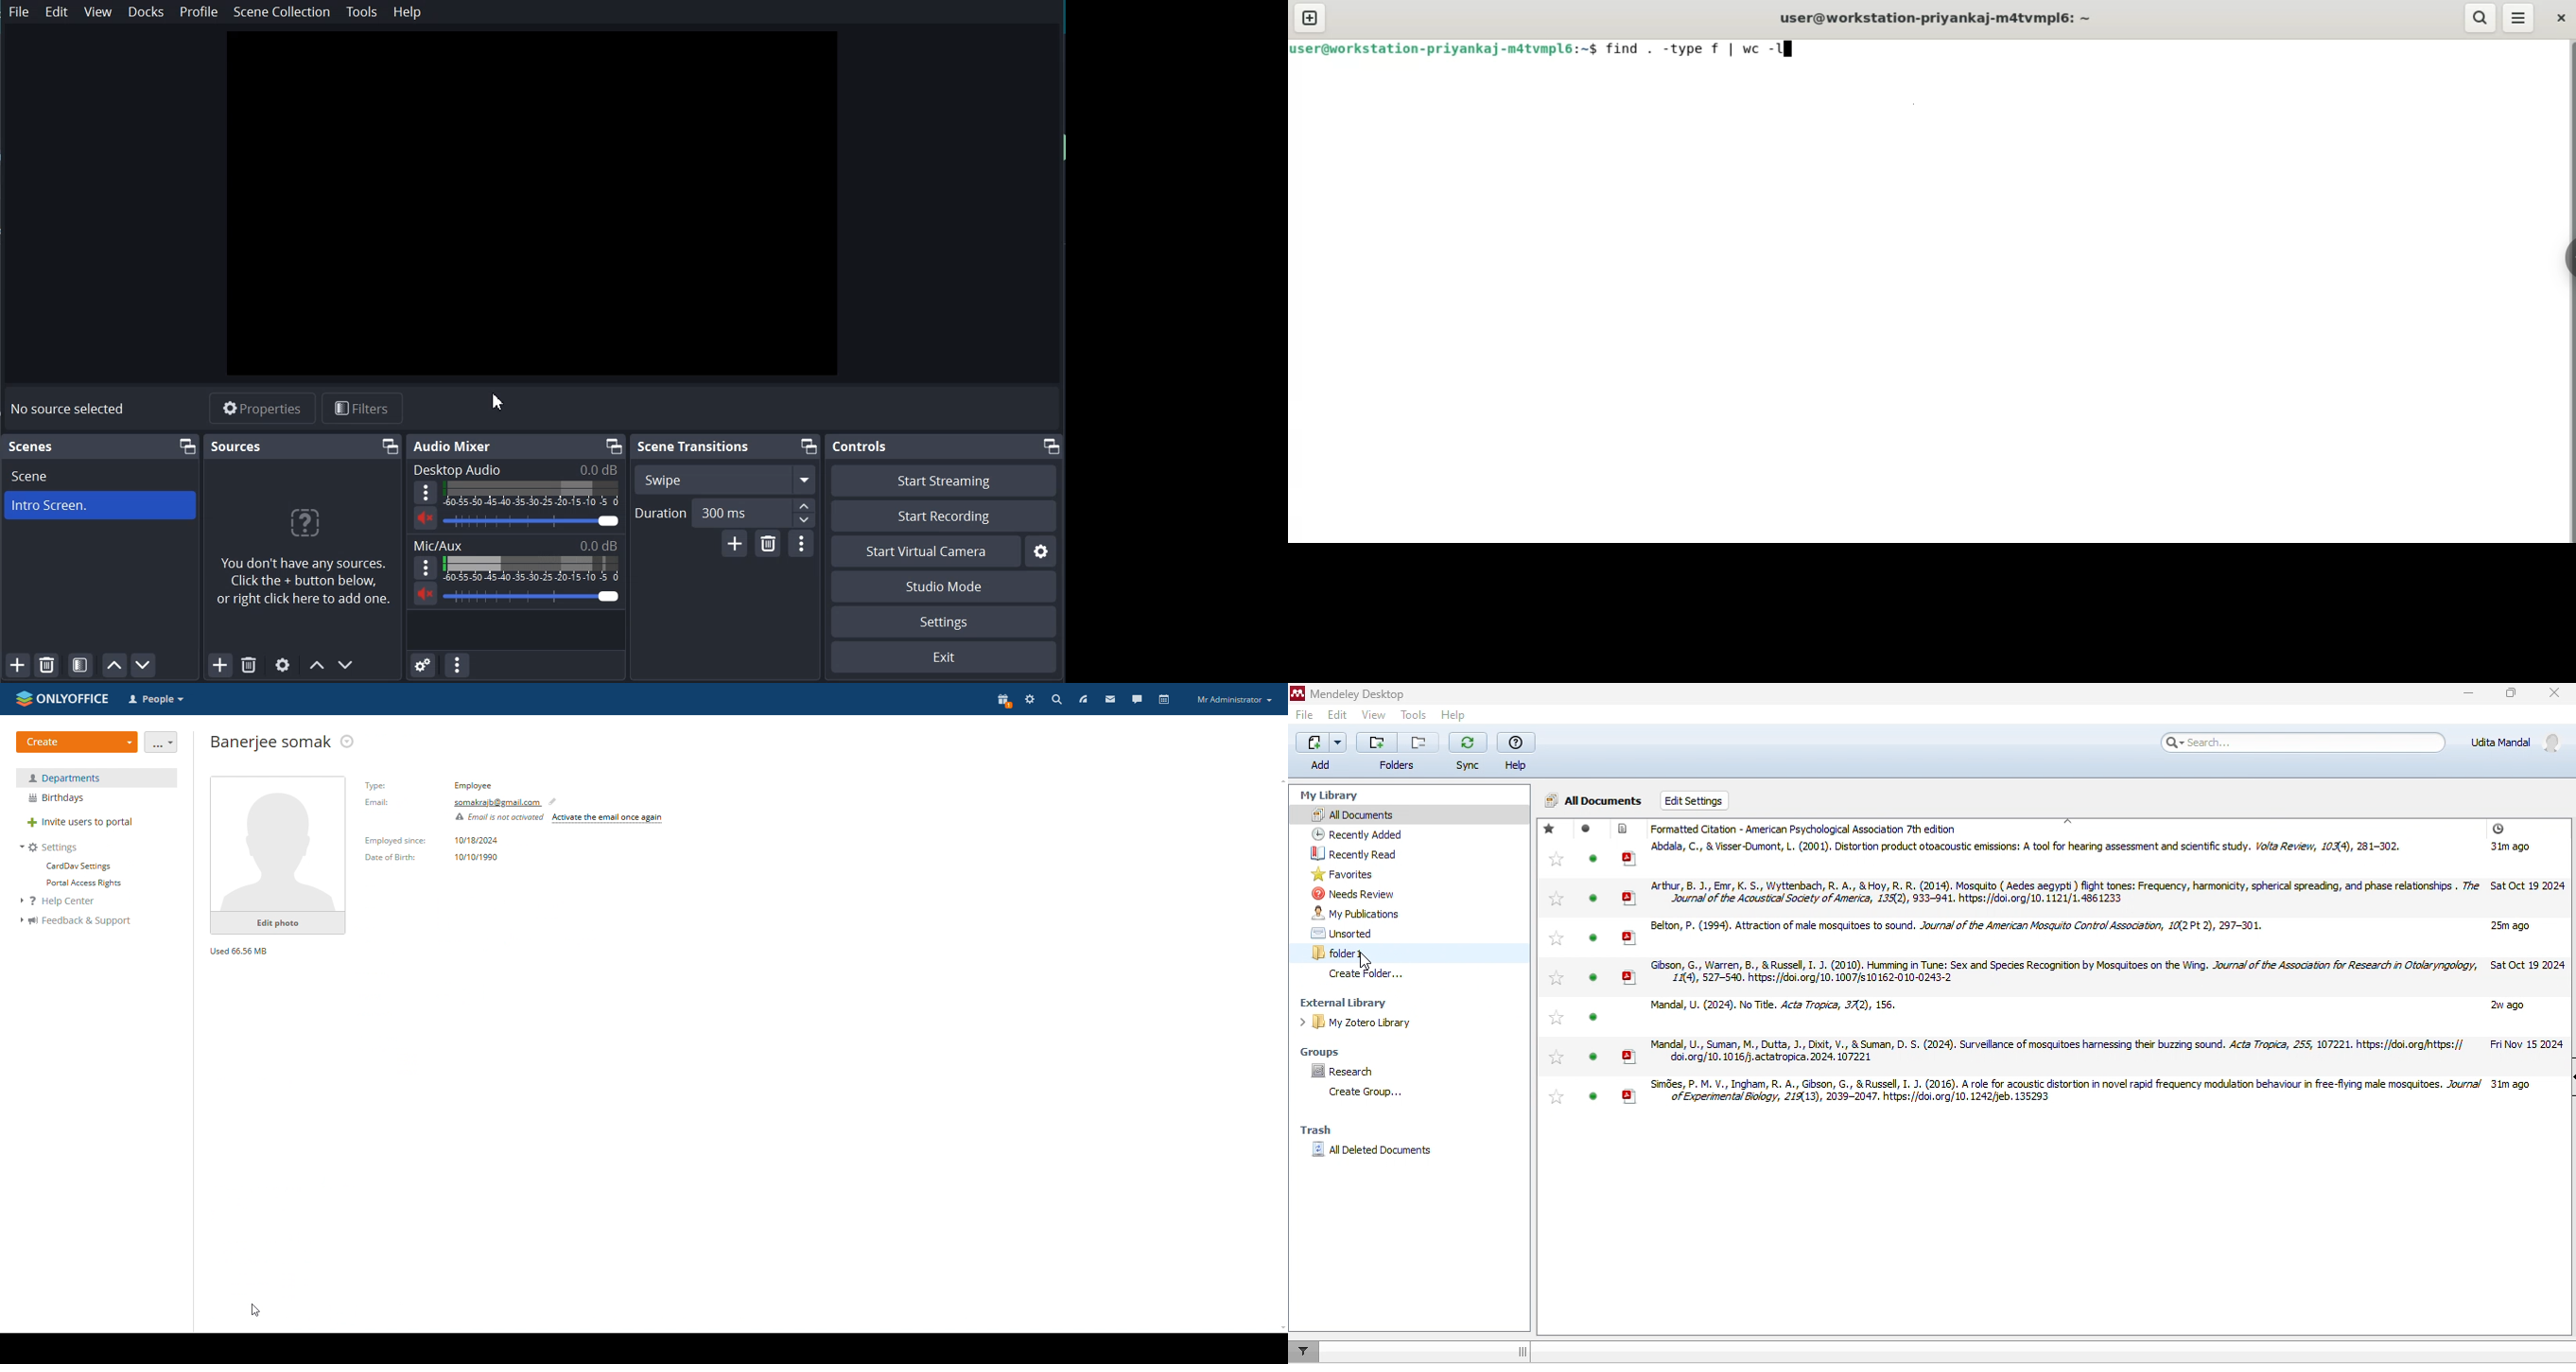 This screenshot has width=2576, height=1372. I want to click on department, so click(97, 778).